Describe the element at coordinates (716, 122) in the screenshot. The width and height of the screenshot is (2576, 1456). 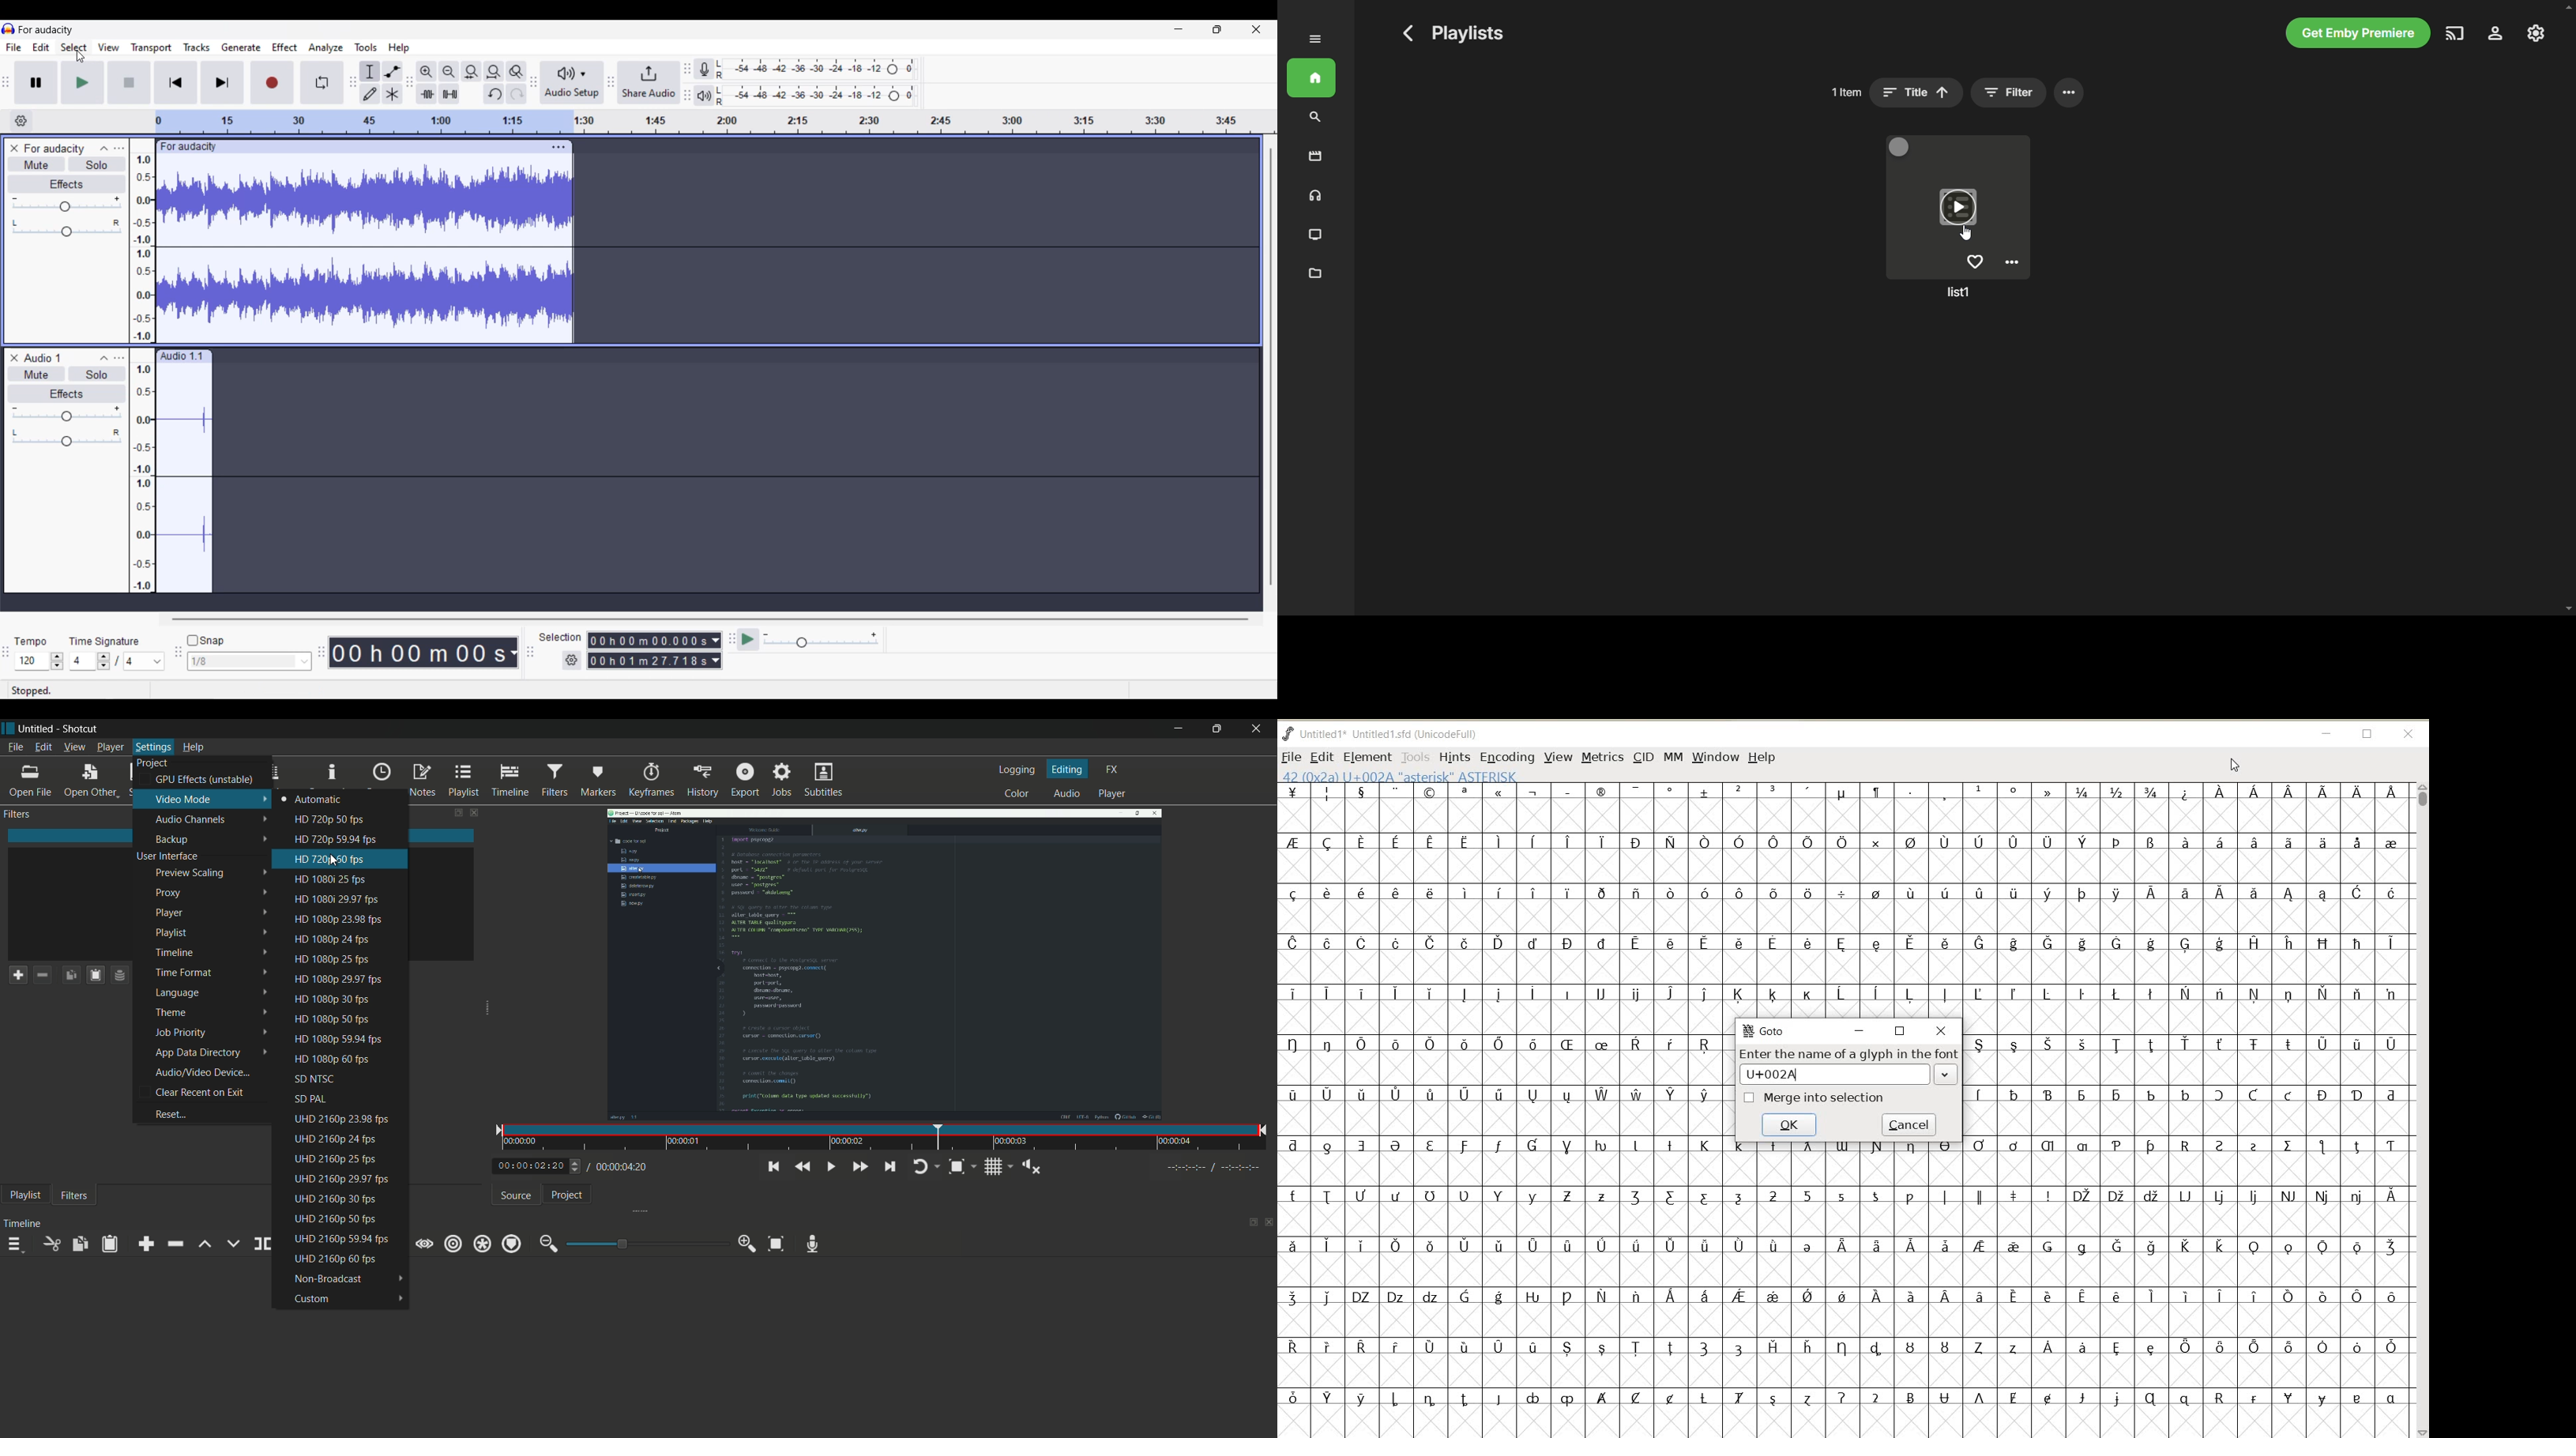
I see `timeline` at that location.